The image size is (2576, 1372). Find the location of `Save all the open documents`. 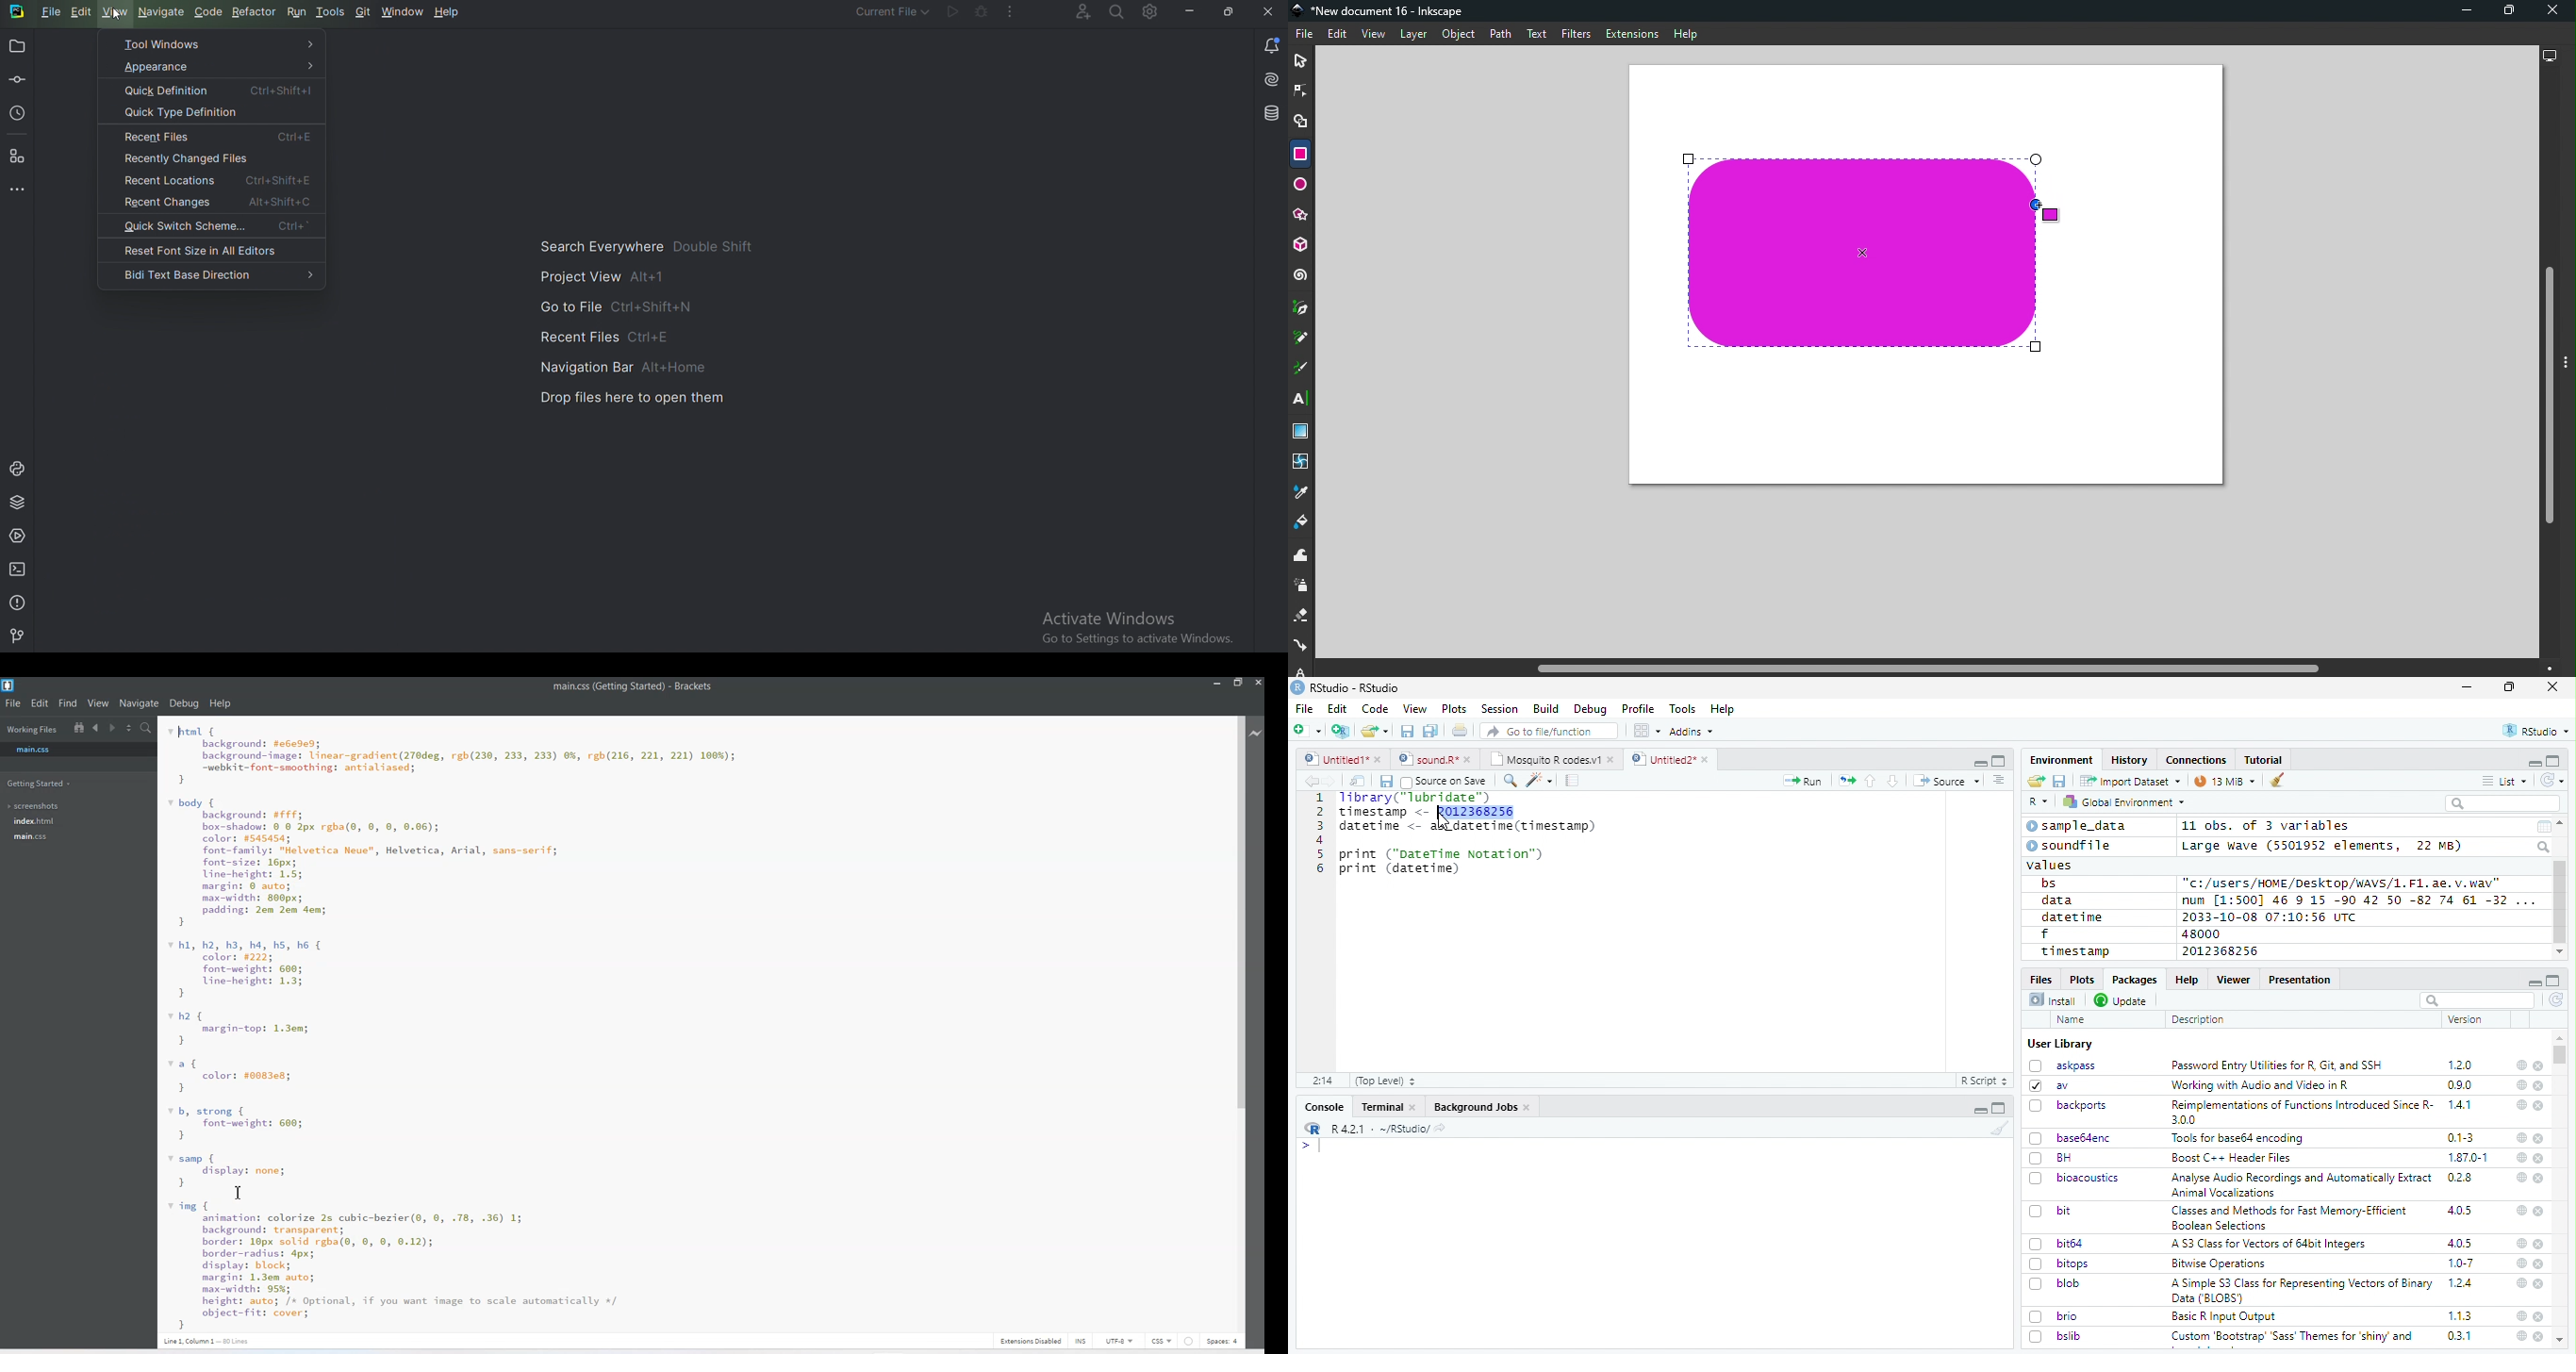

Save all the open documents is located at coordinates (1431, 732).